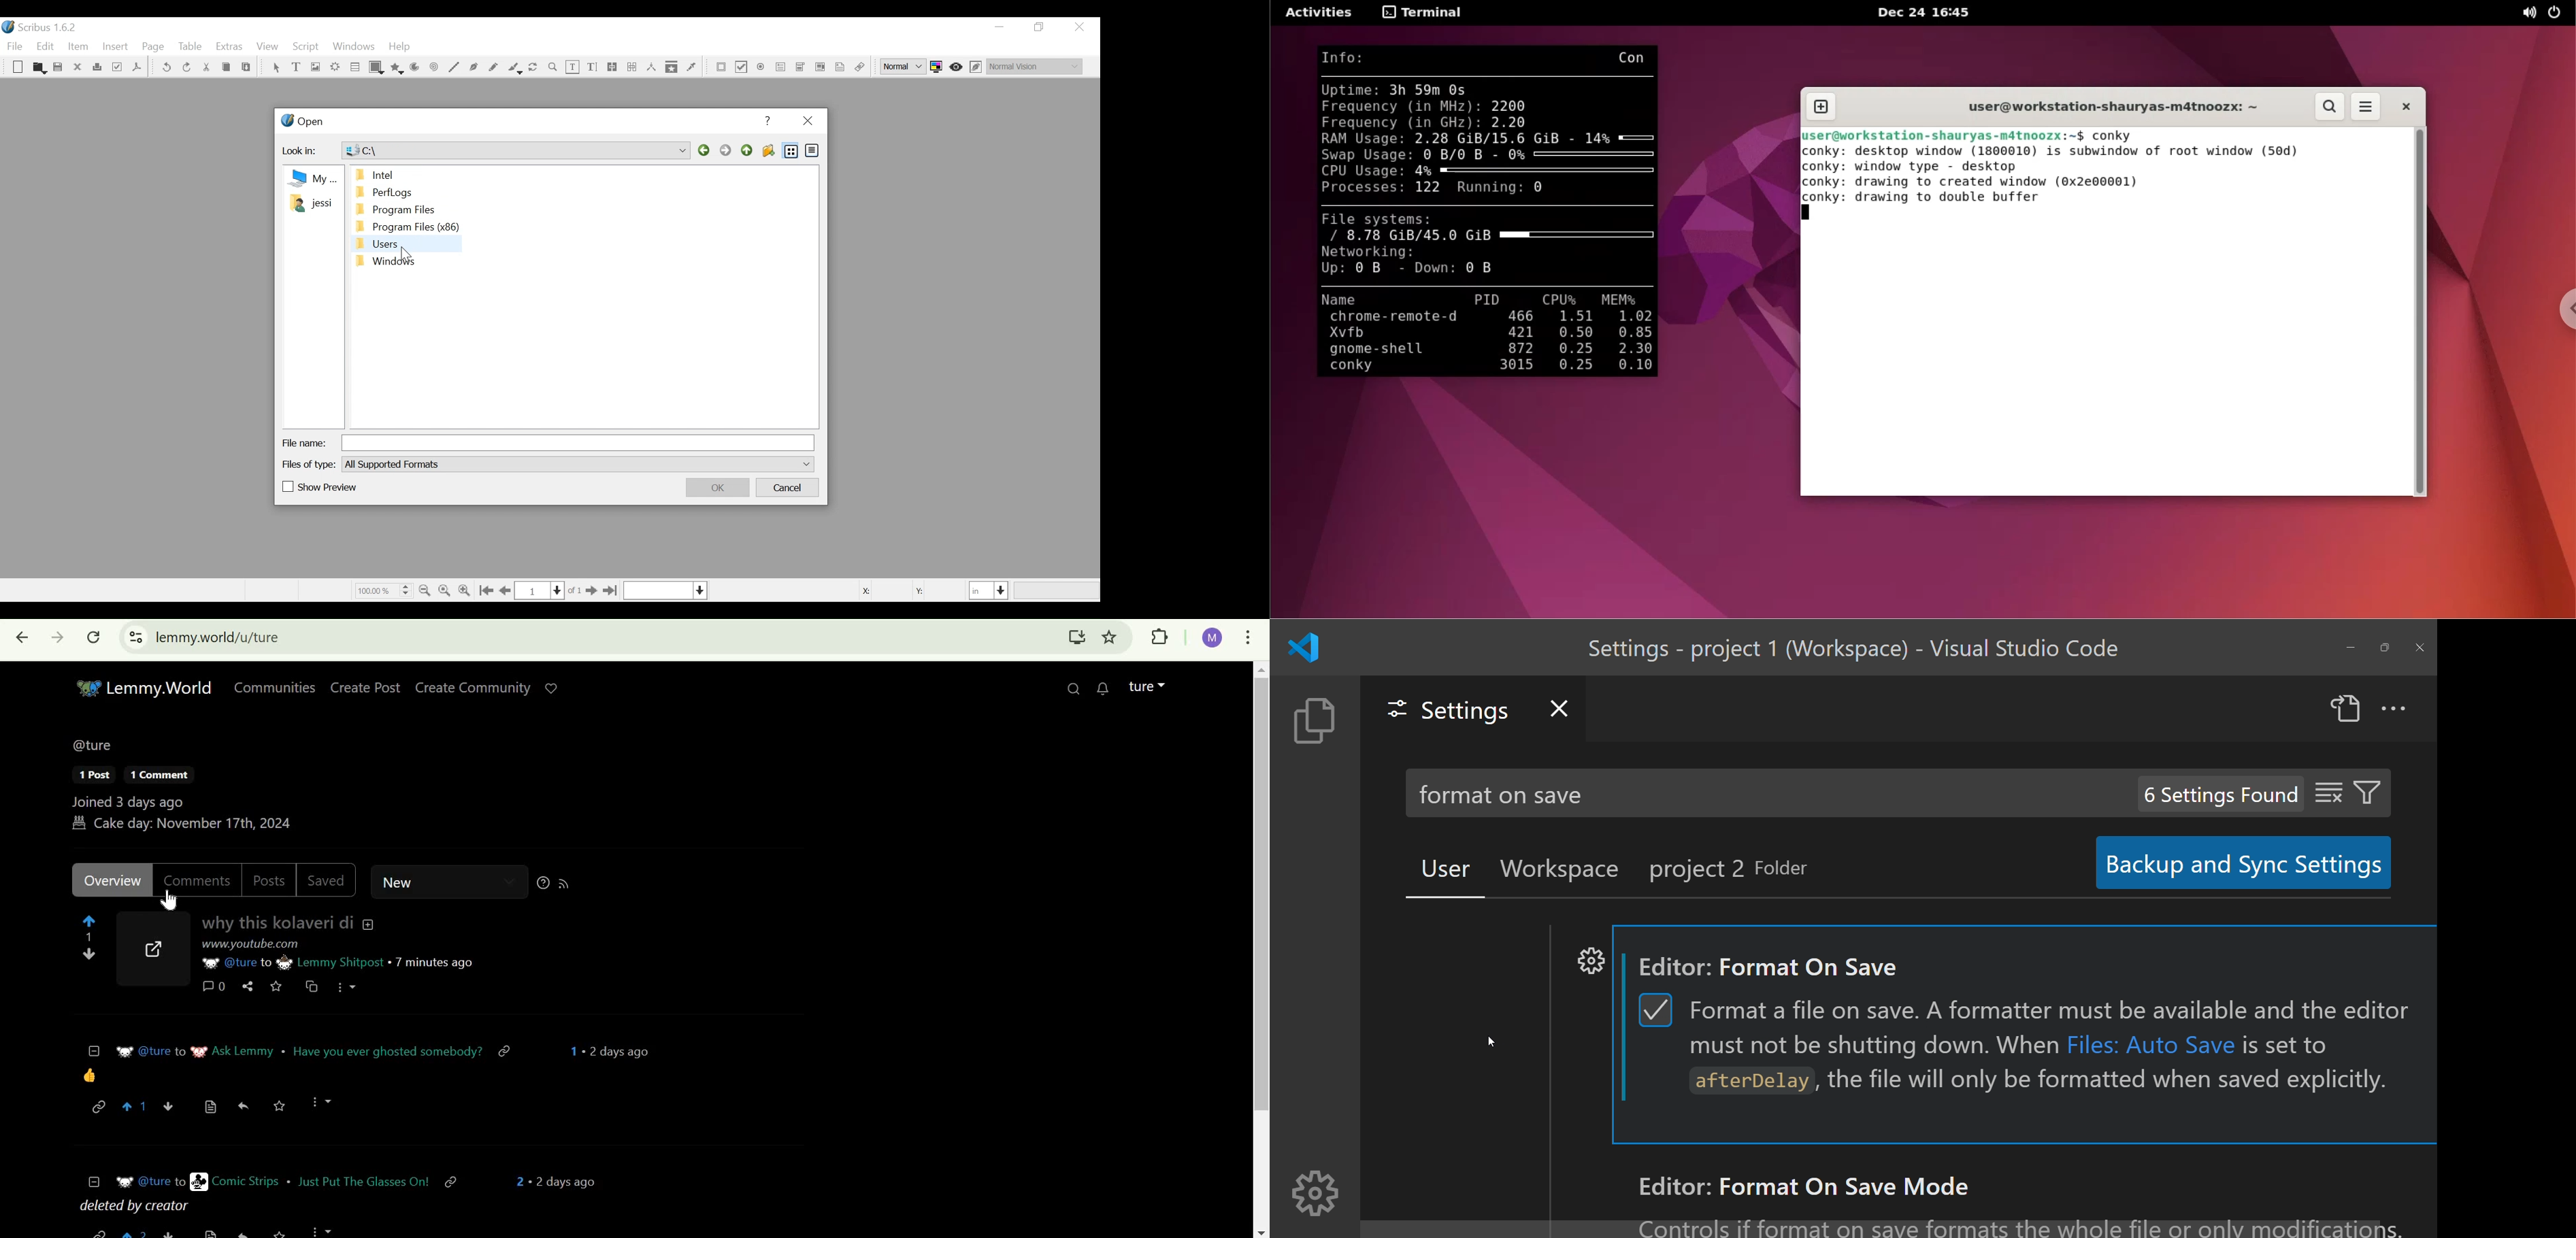 This screenshot has height=1260, width=2576. What do you see at coordinates (474, 68) in the screenshot?
I see `Bezier curve` at bounding box center [474, 68].